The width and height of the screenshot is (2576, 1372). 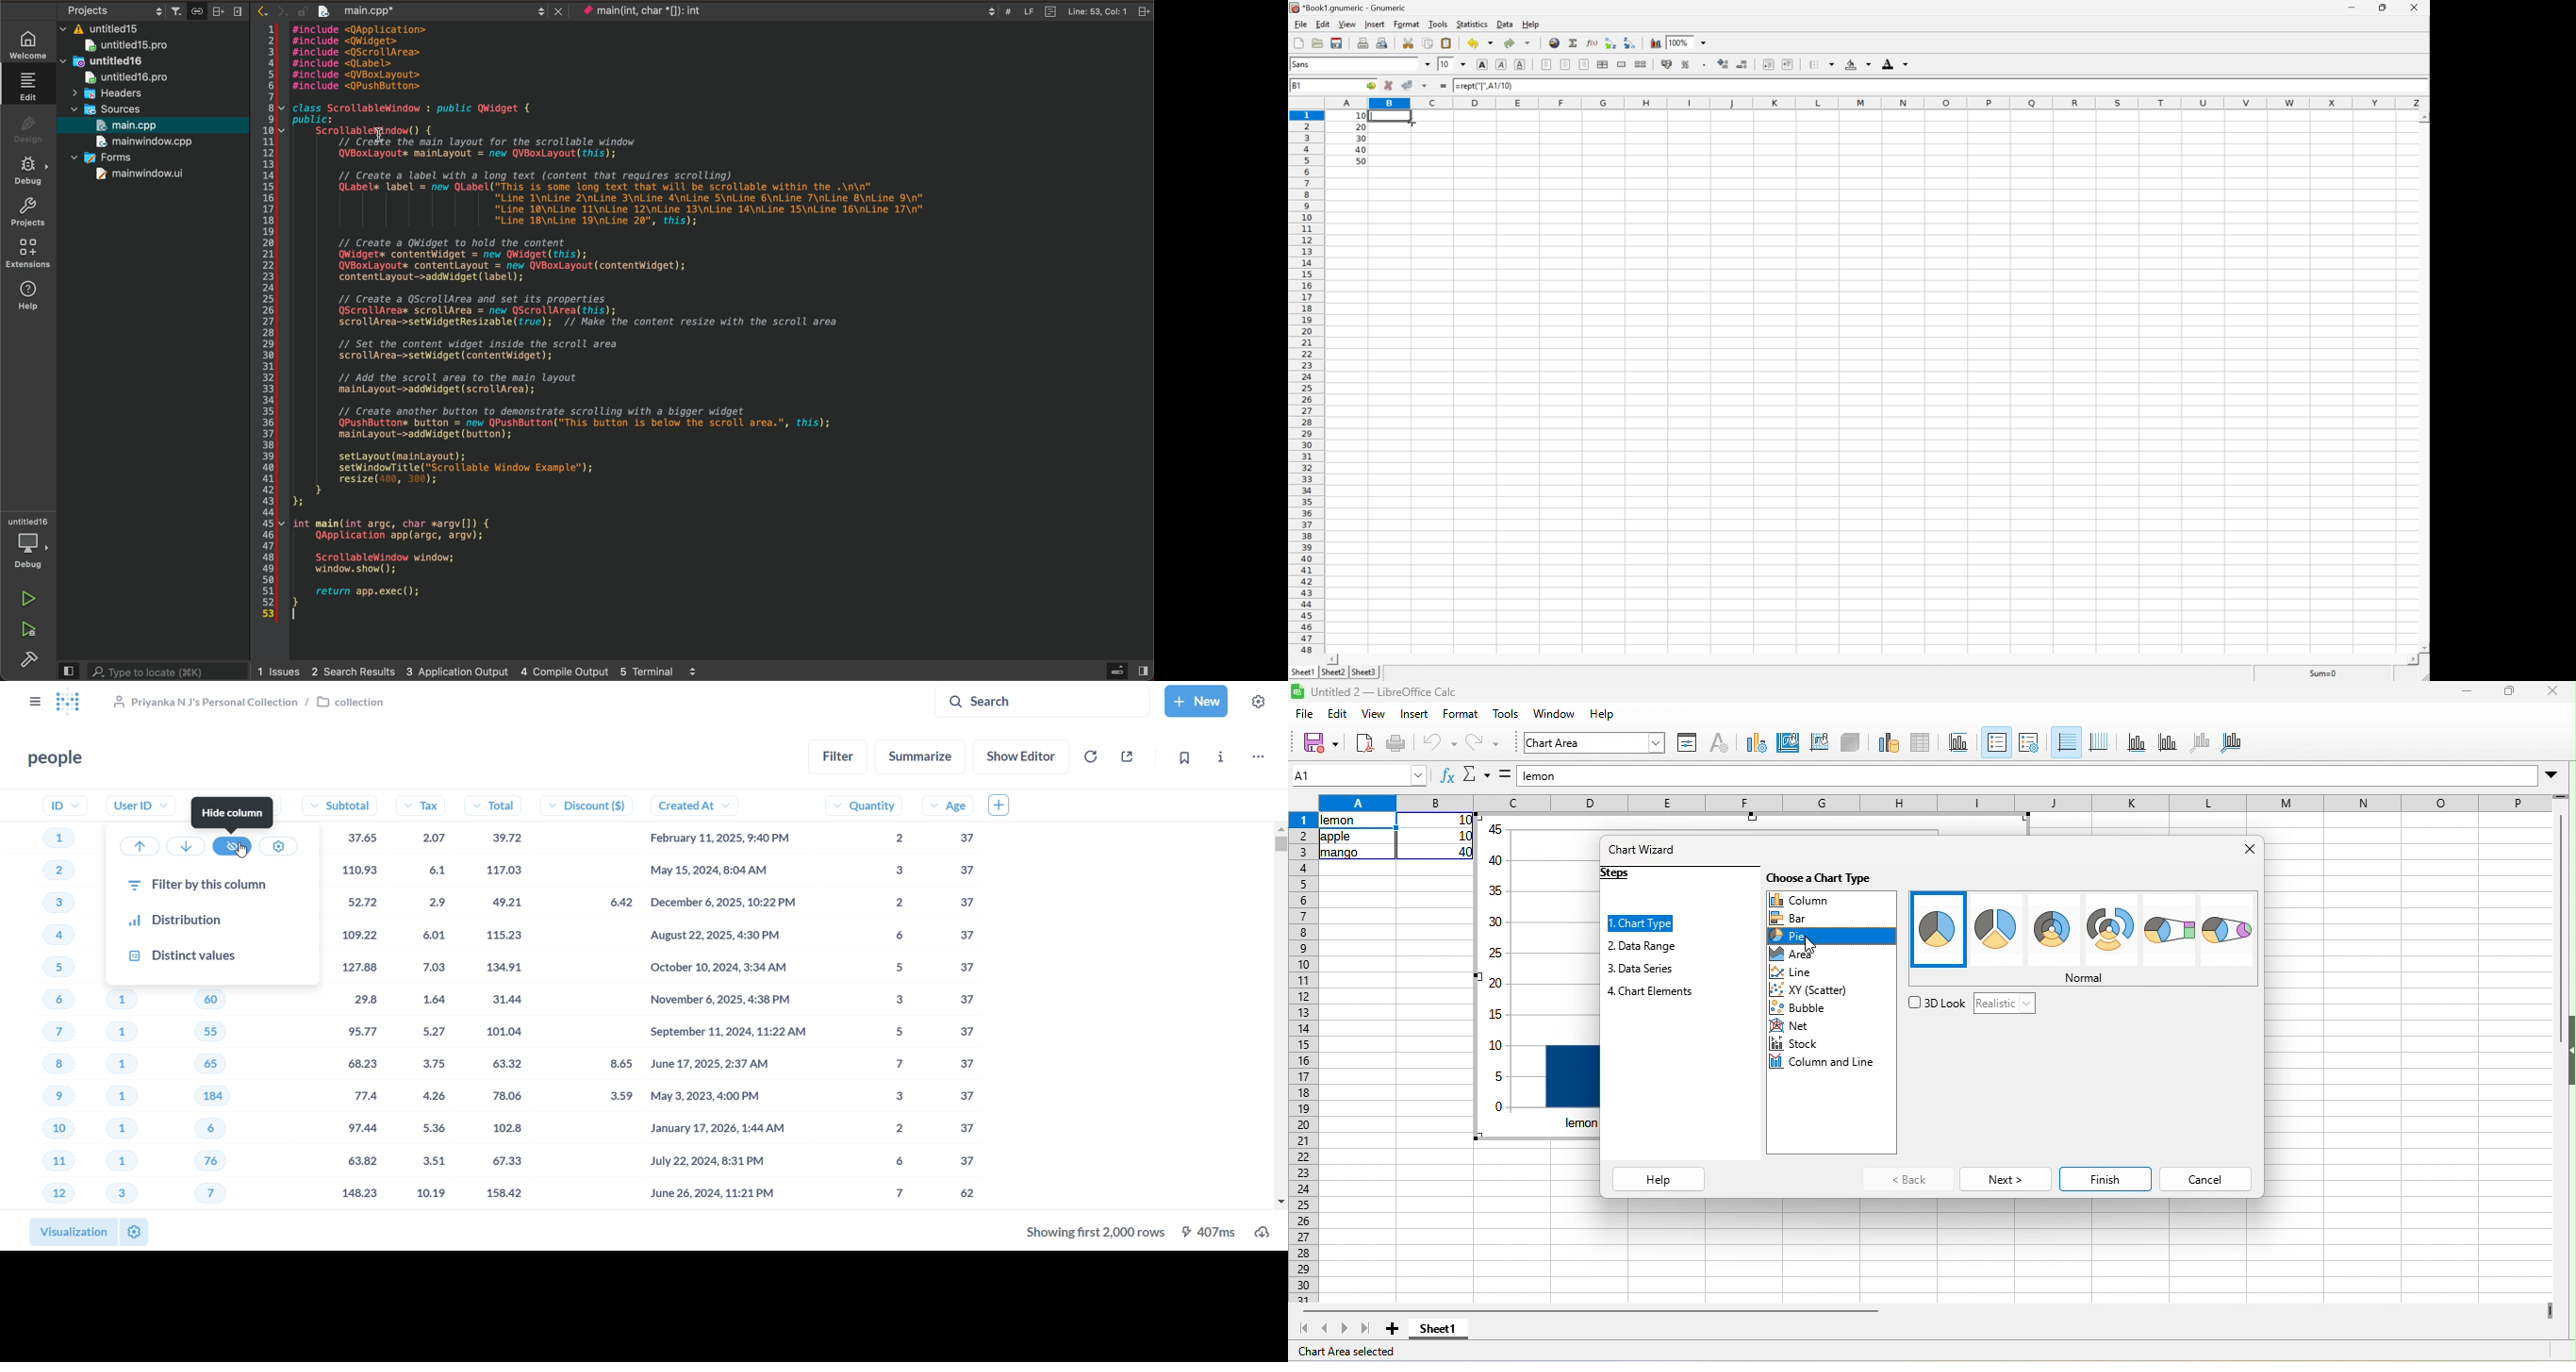 What do you see at coordinates (1998, 741) in the screenshot?
I see `legend on off` at bounding box center [1998, 741].